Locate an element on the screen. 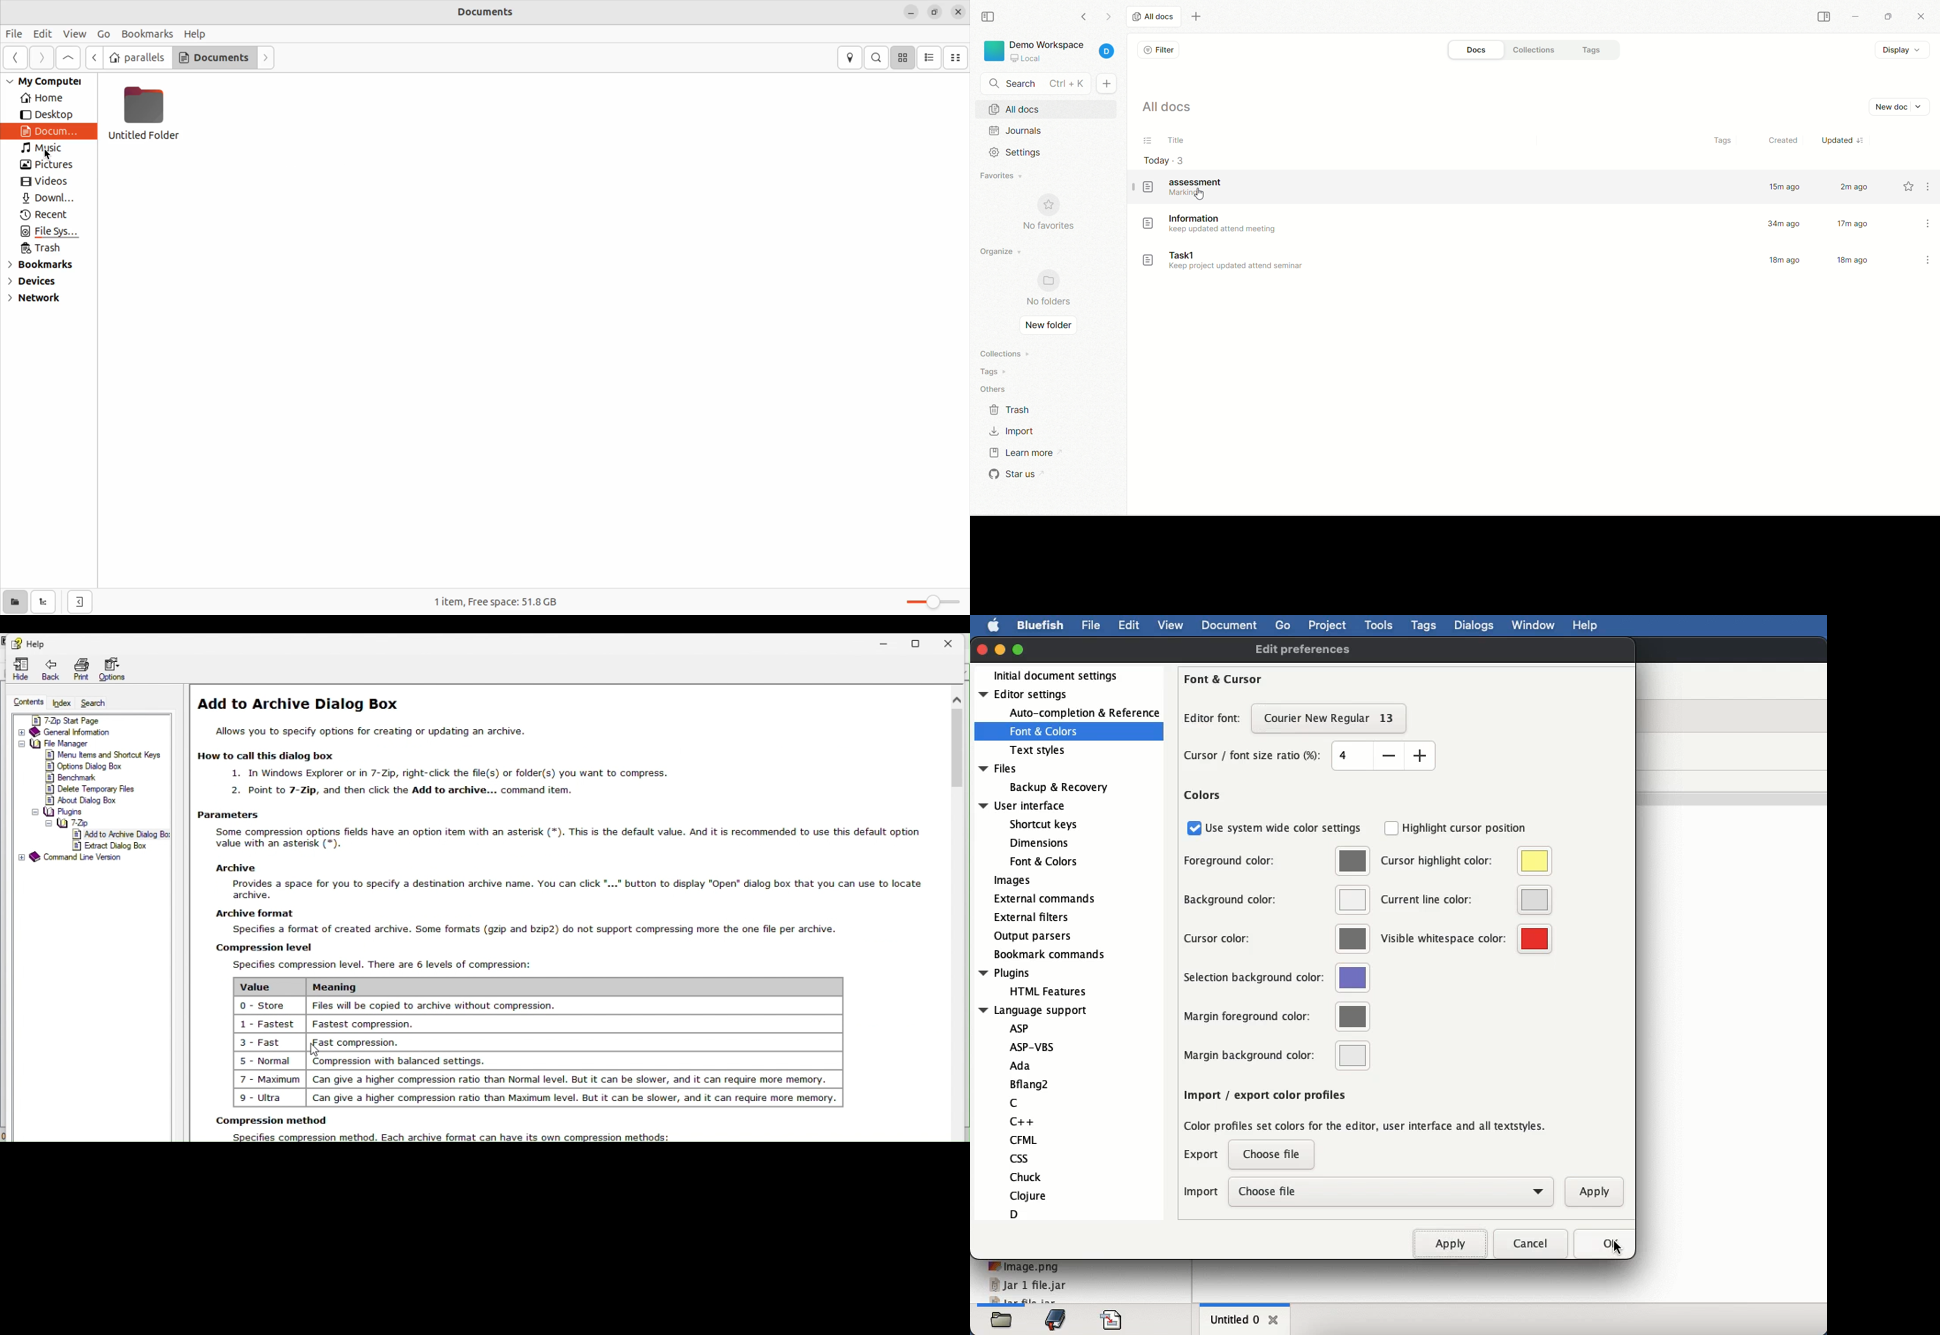 The height and width of the screenshot is (1344, 1960). files is located at coordinates (1002, 1320).